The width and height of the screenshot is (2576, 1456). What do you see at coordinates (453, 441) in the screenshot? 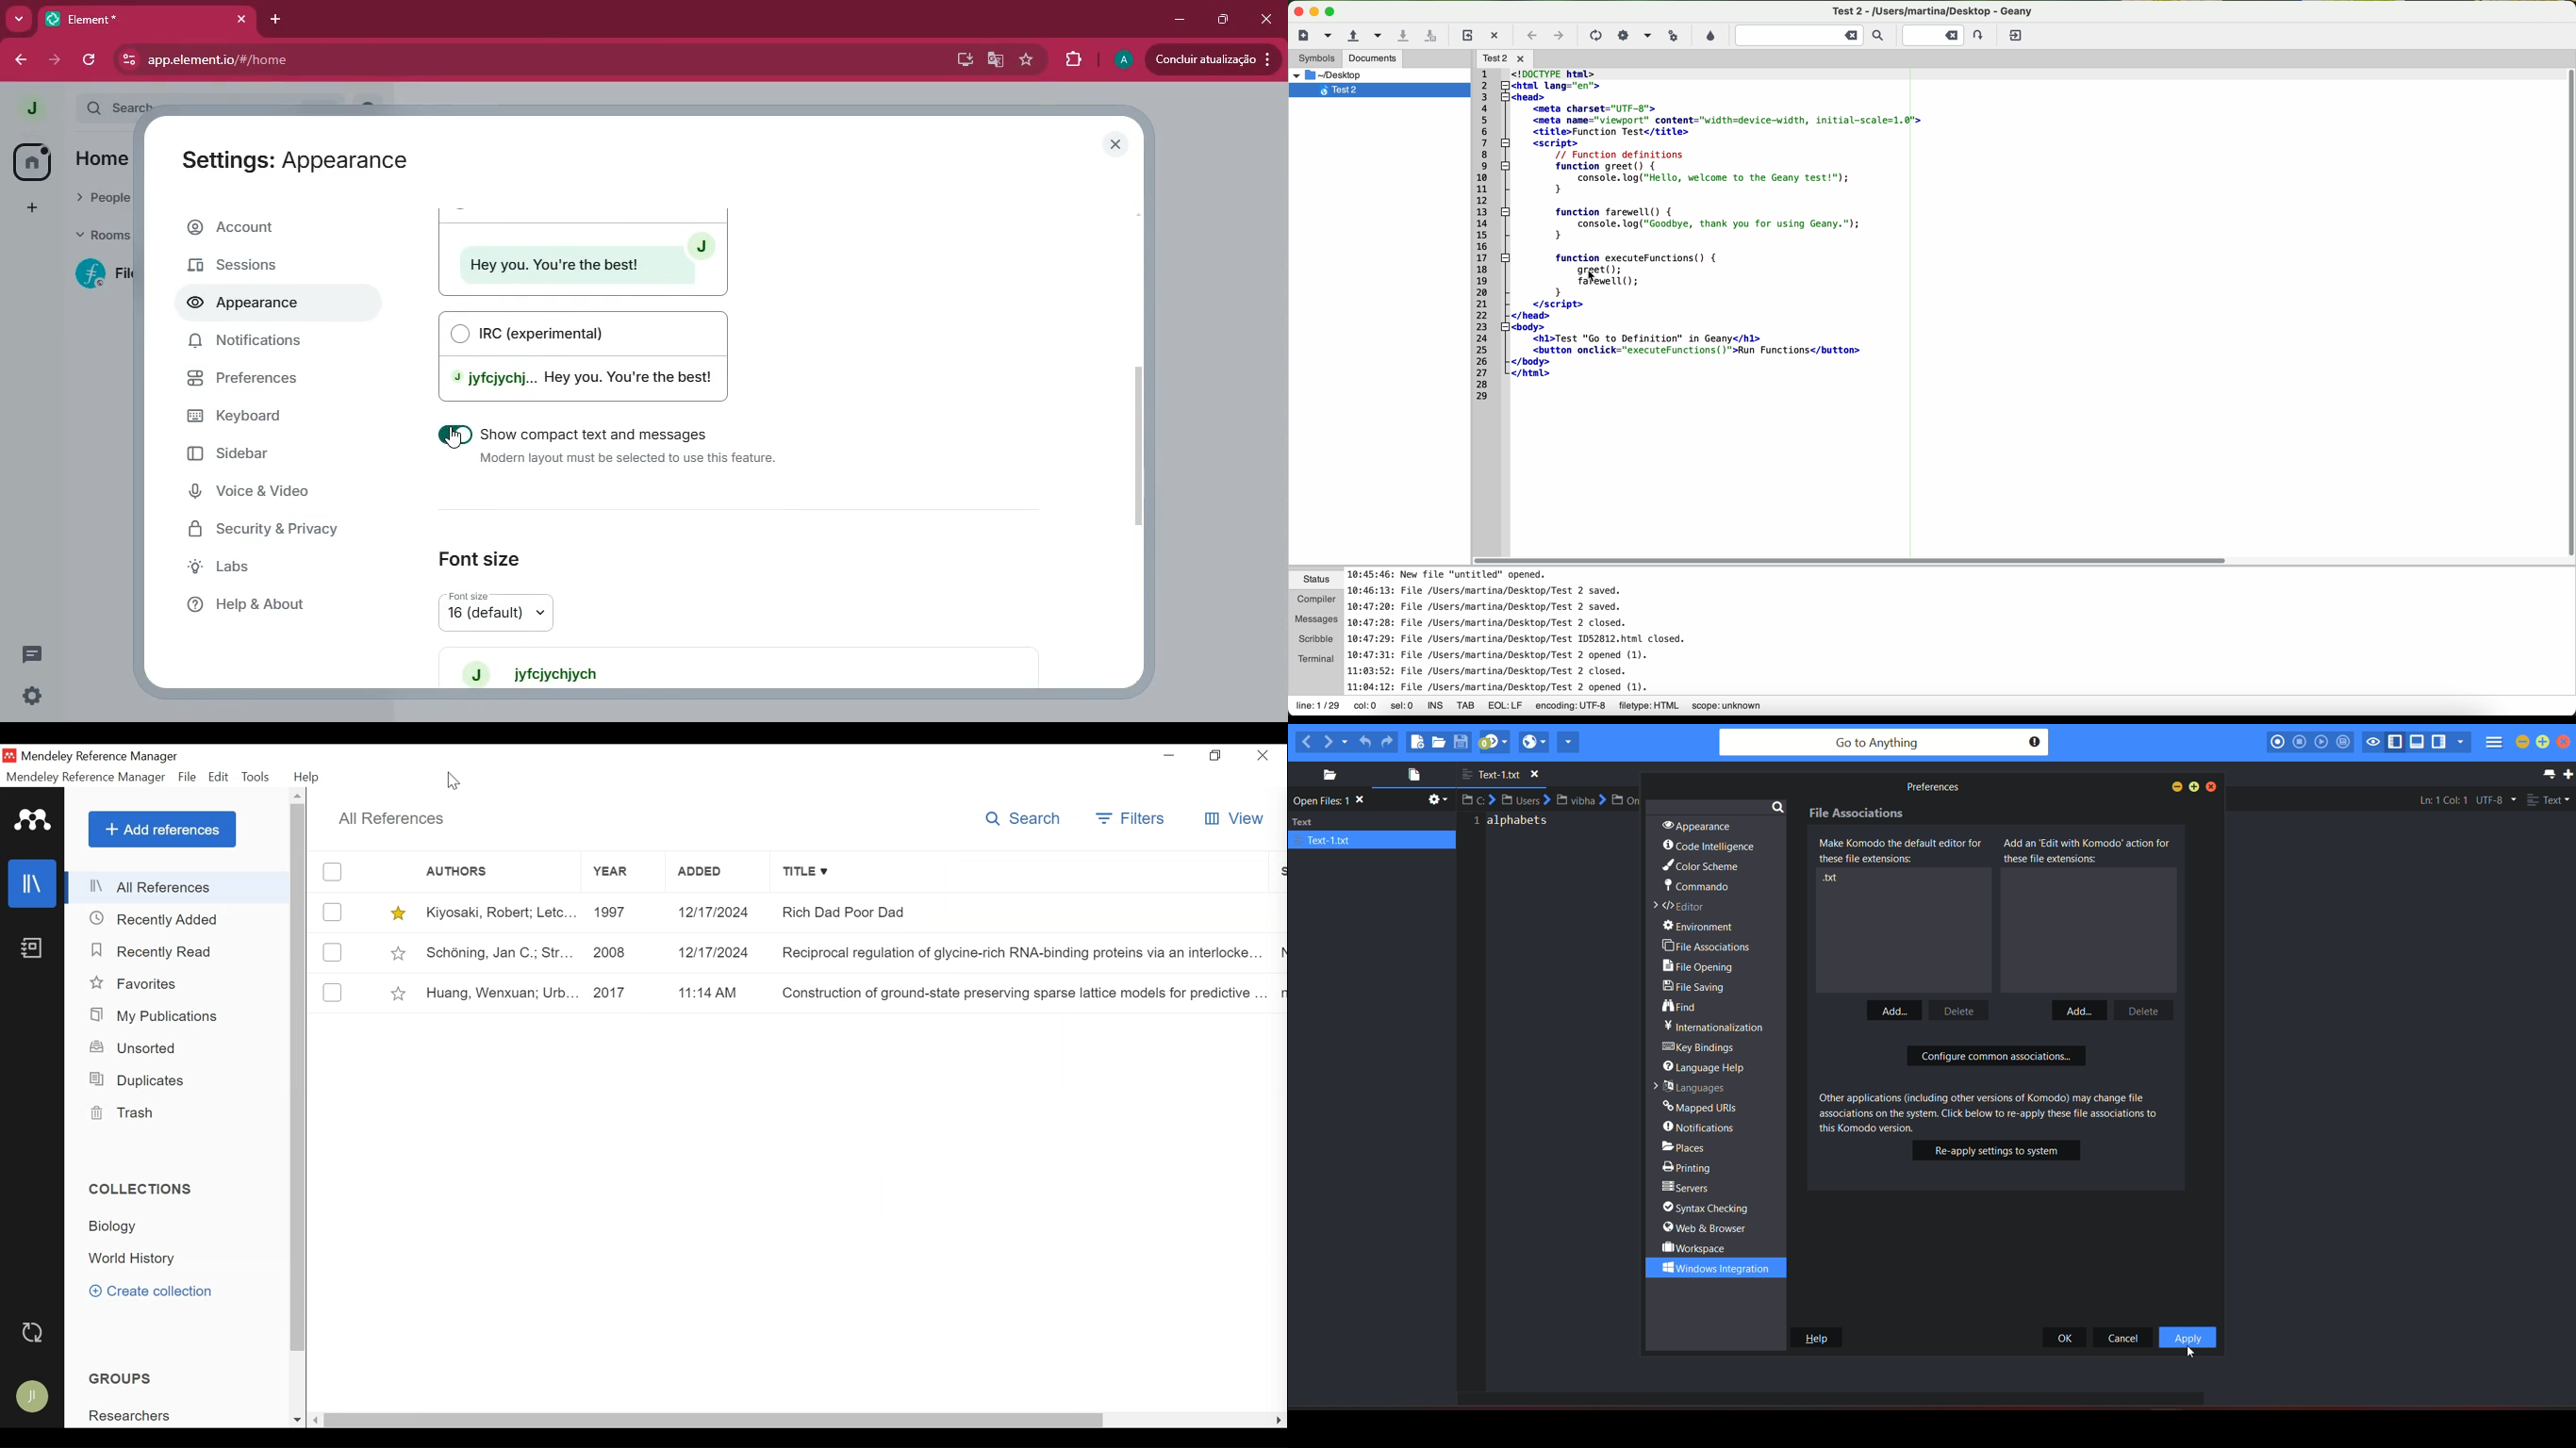
I see `cursor` at bounding box center [453, 441].